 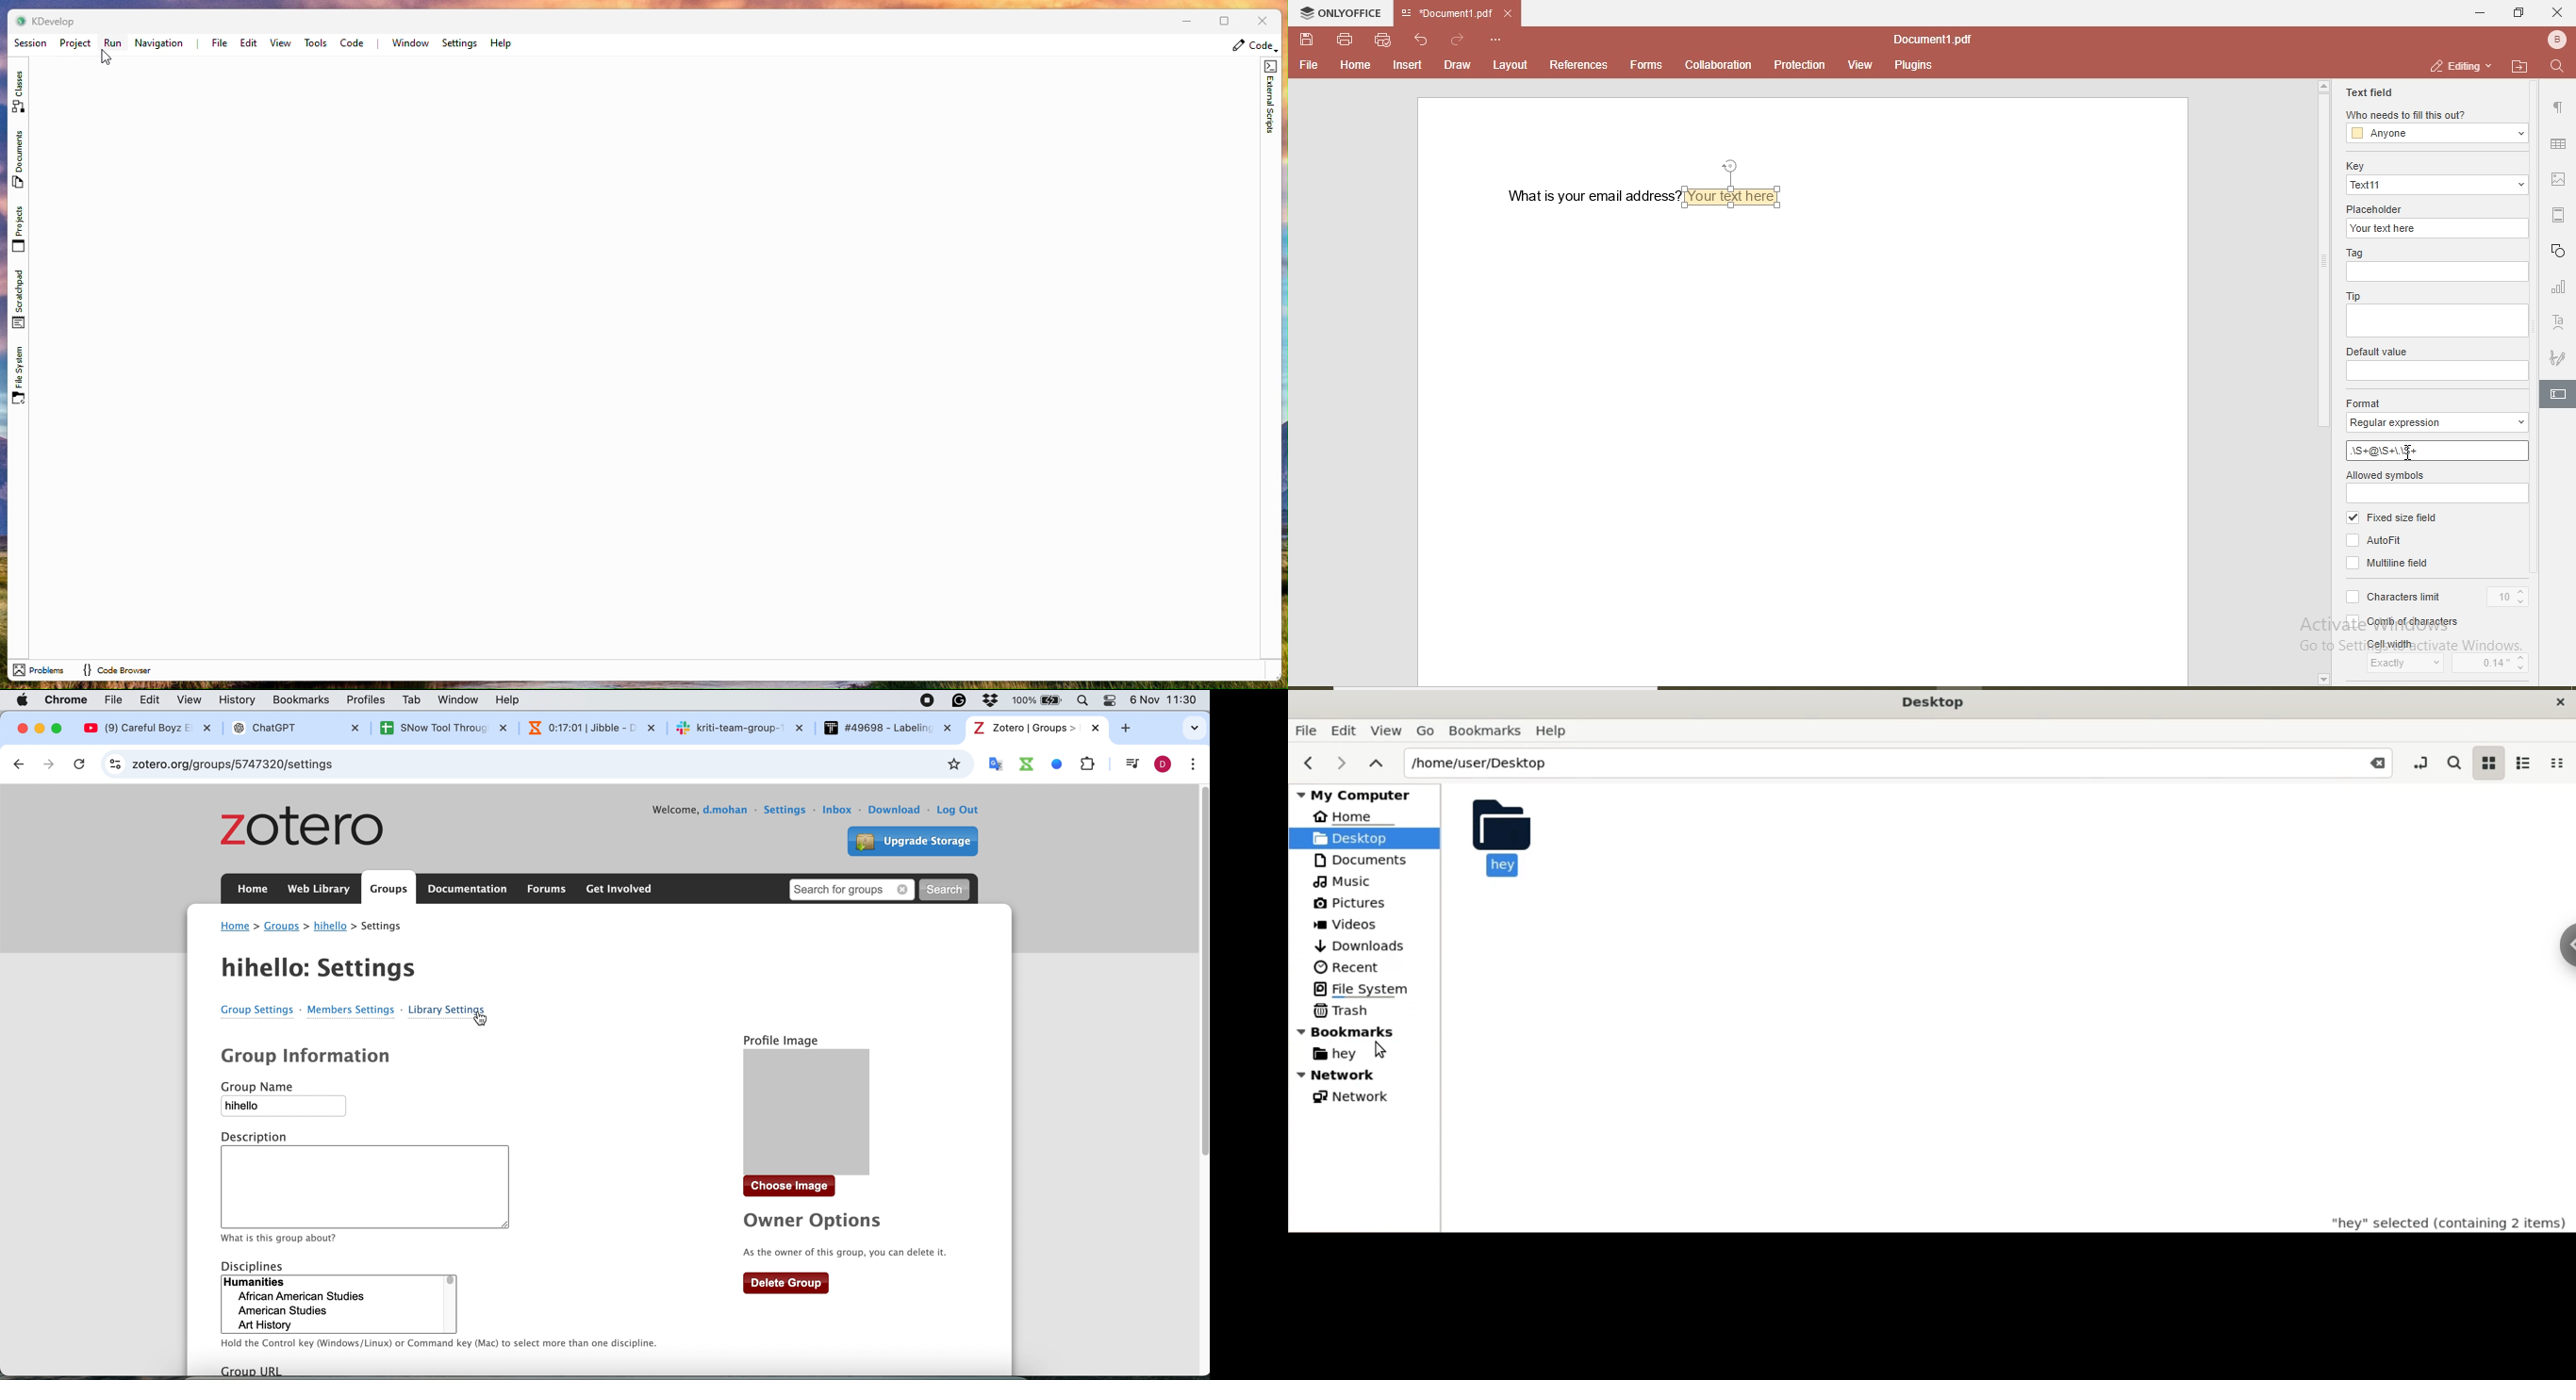 What do you see at coordinates (217, 43) in the screenshot?
I see `File` at bounding box center [217, 43].